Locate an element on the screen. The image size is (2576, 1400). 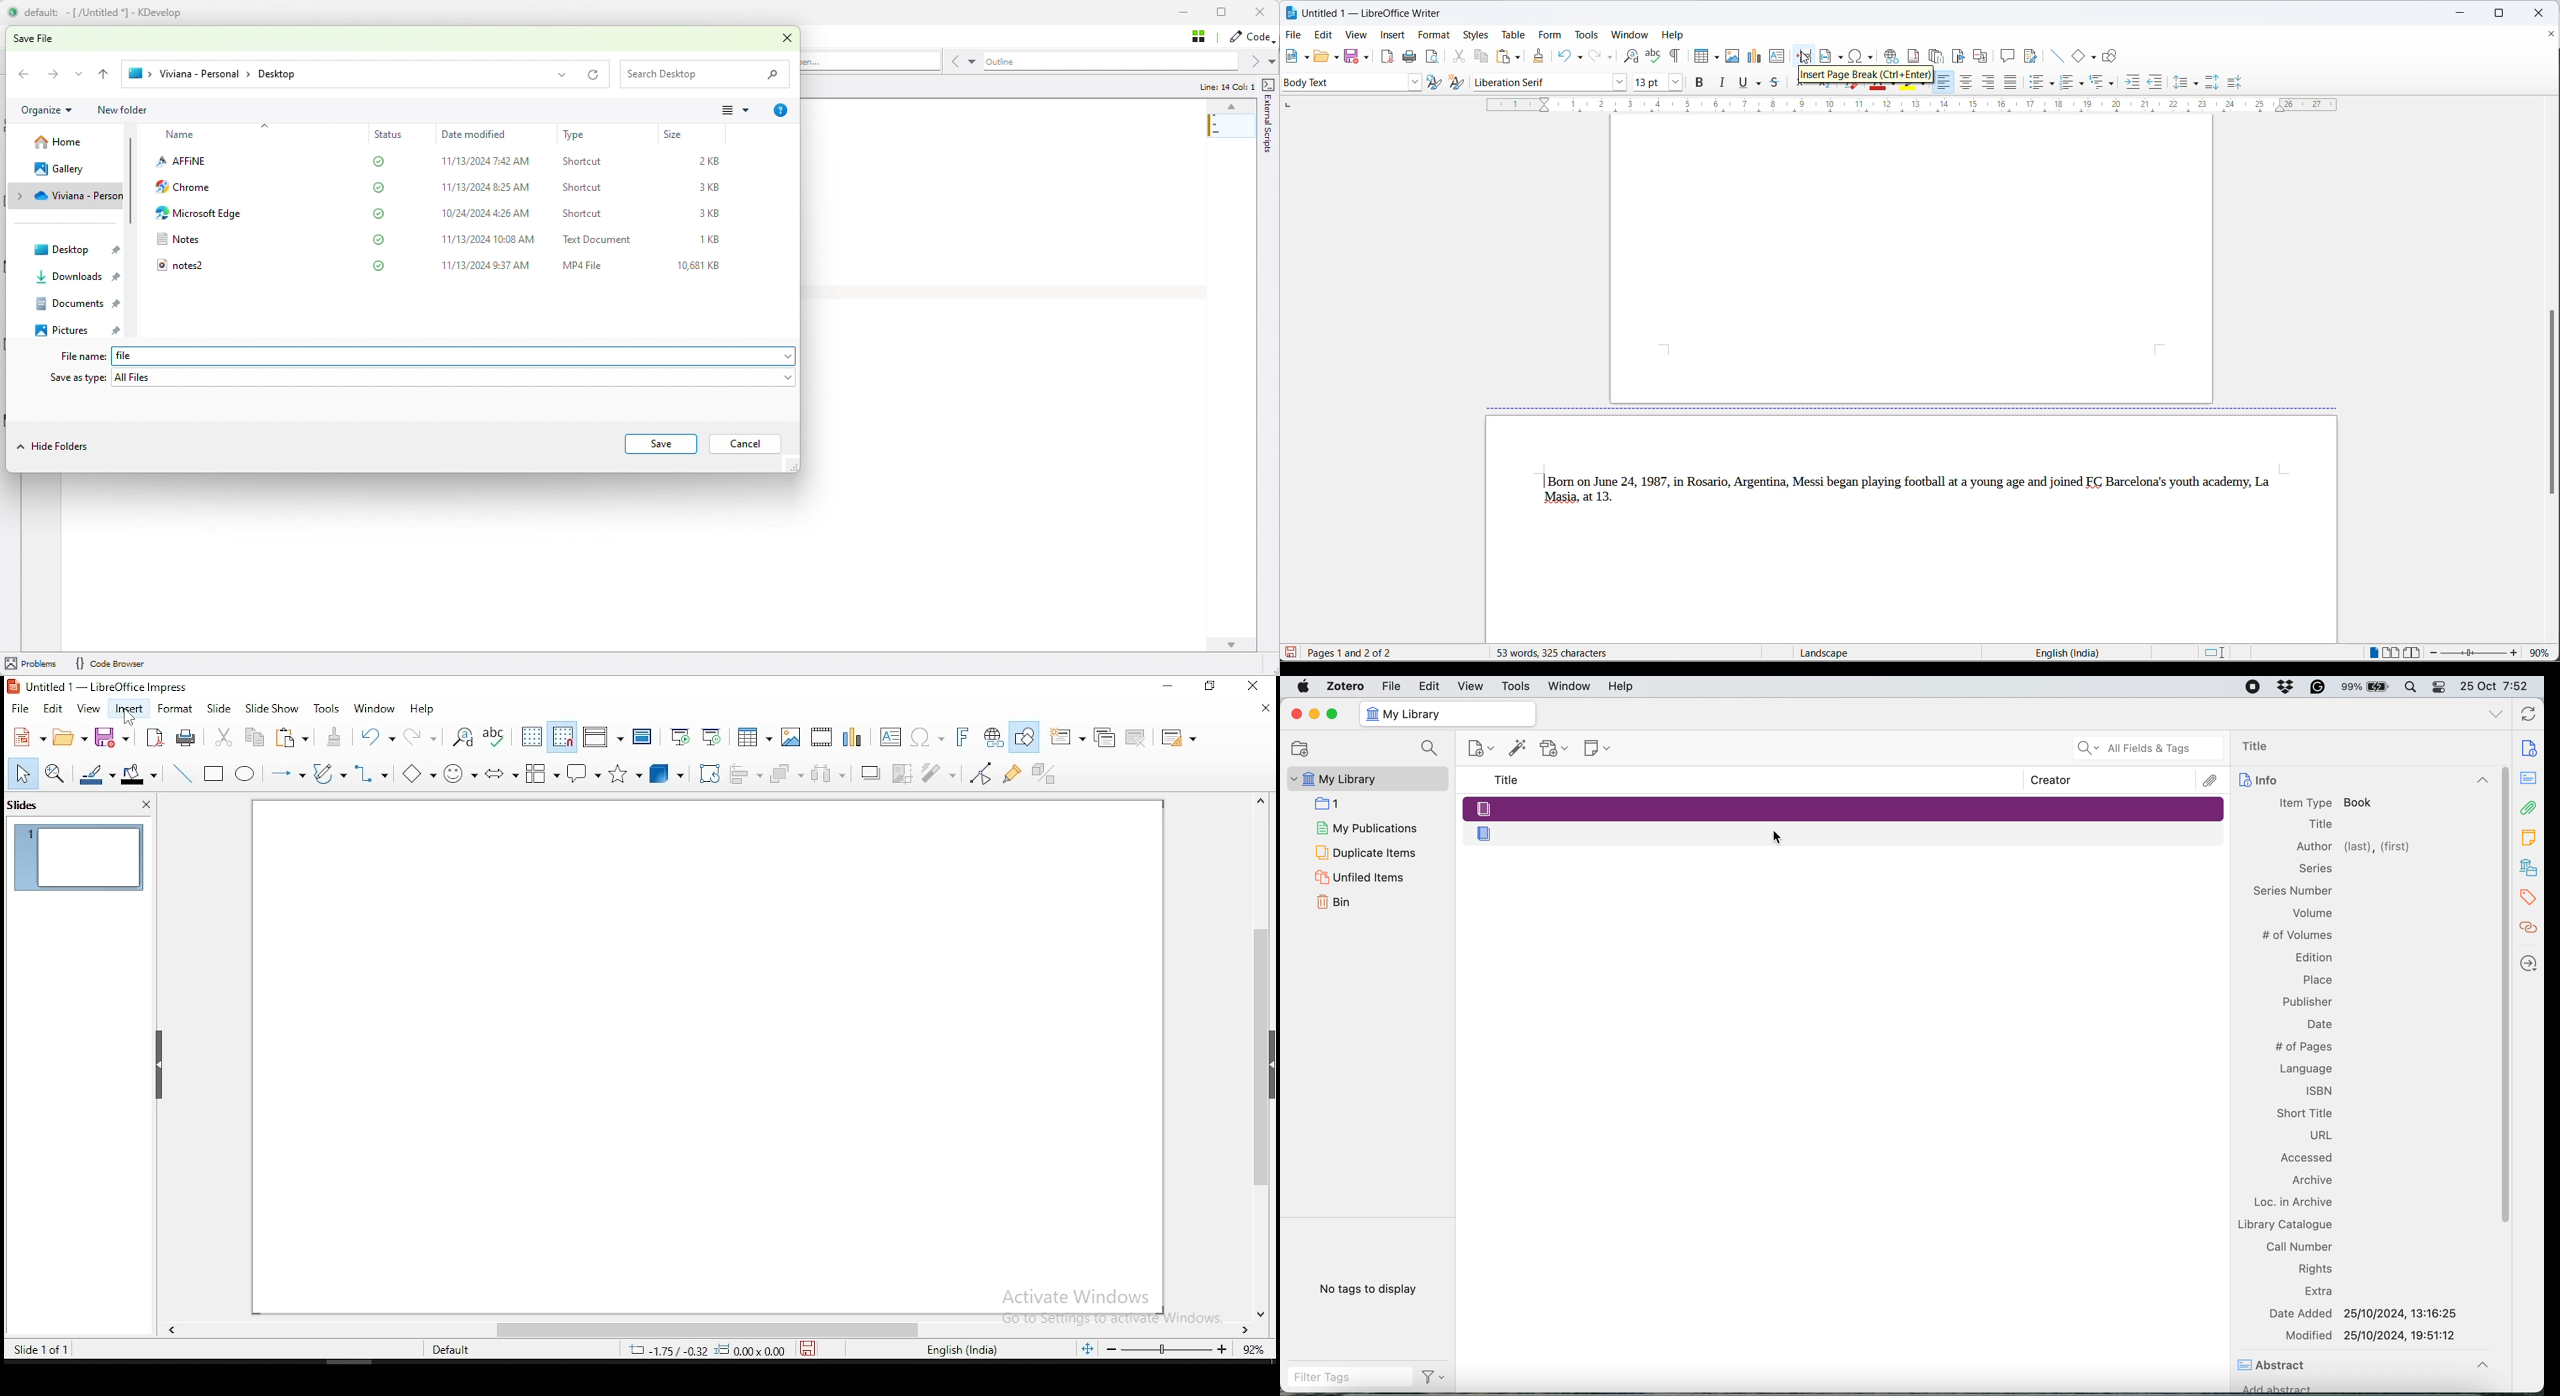
image is located at coordinates (790, 737).